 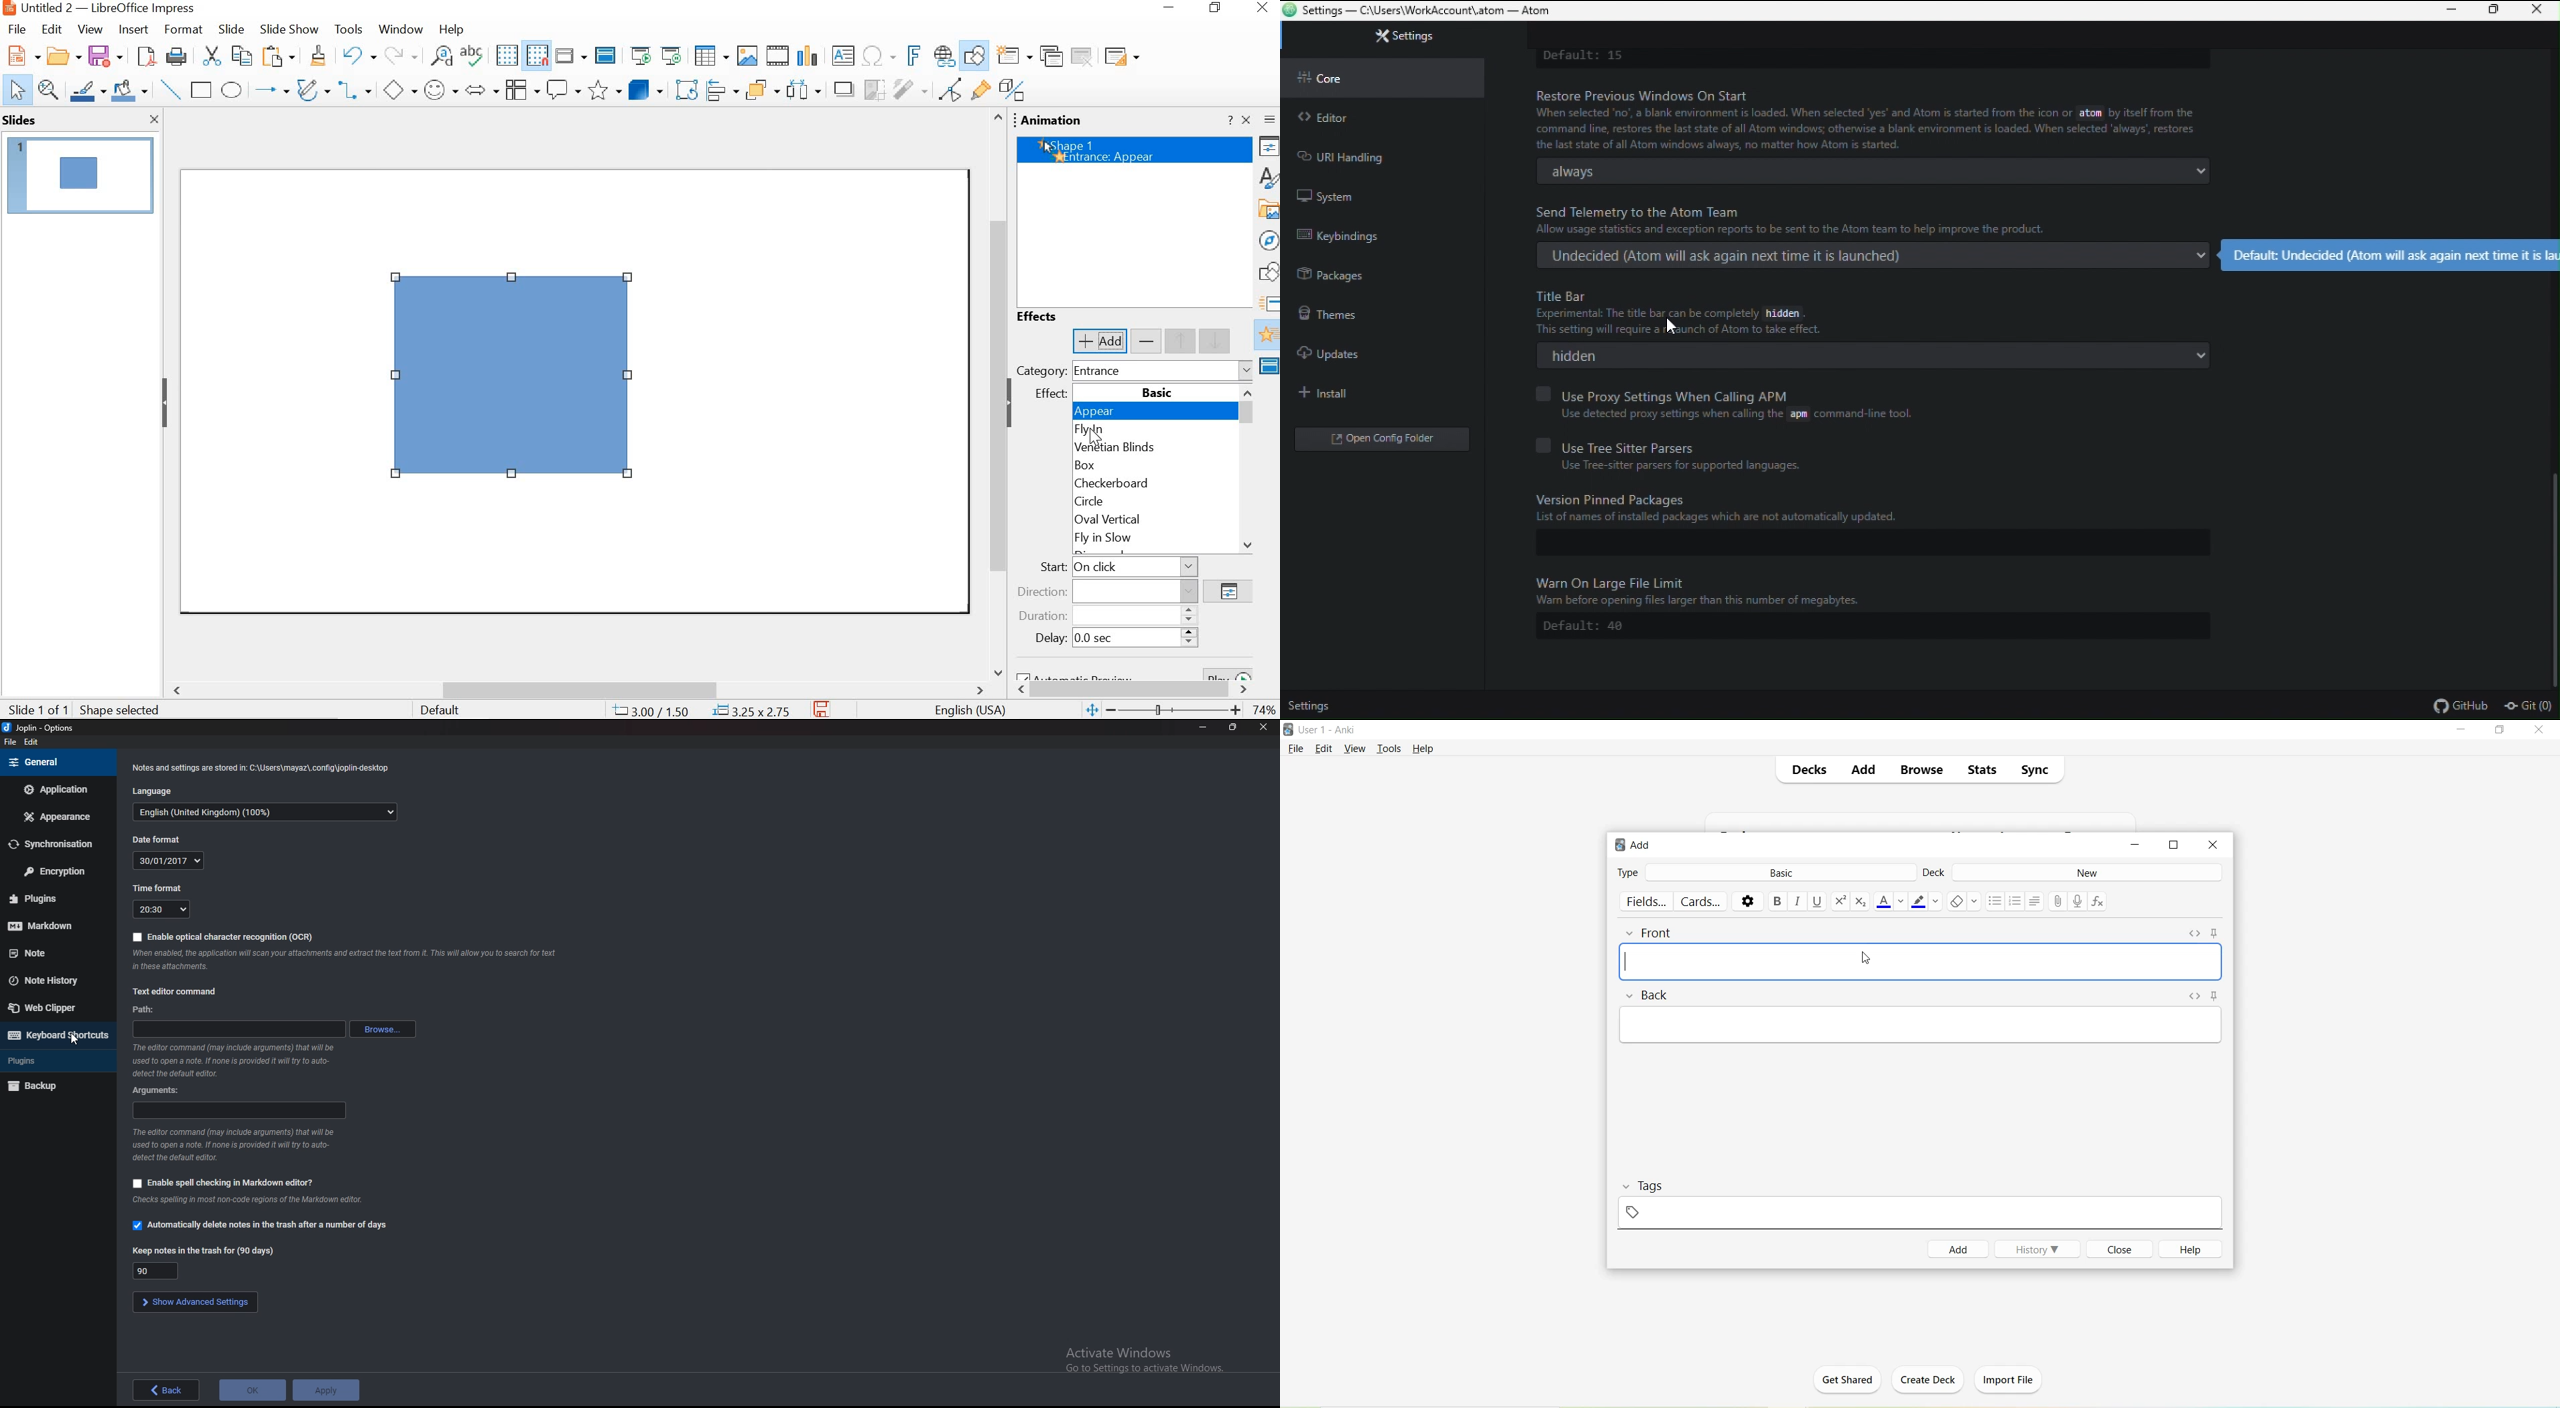 I want to click on move up effects, so click(x=1202, y=341).